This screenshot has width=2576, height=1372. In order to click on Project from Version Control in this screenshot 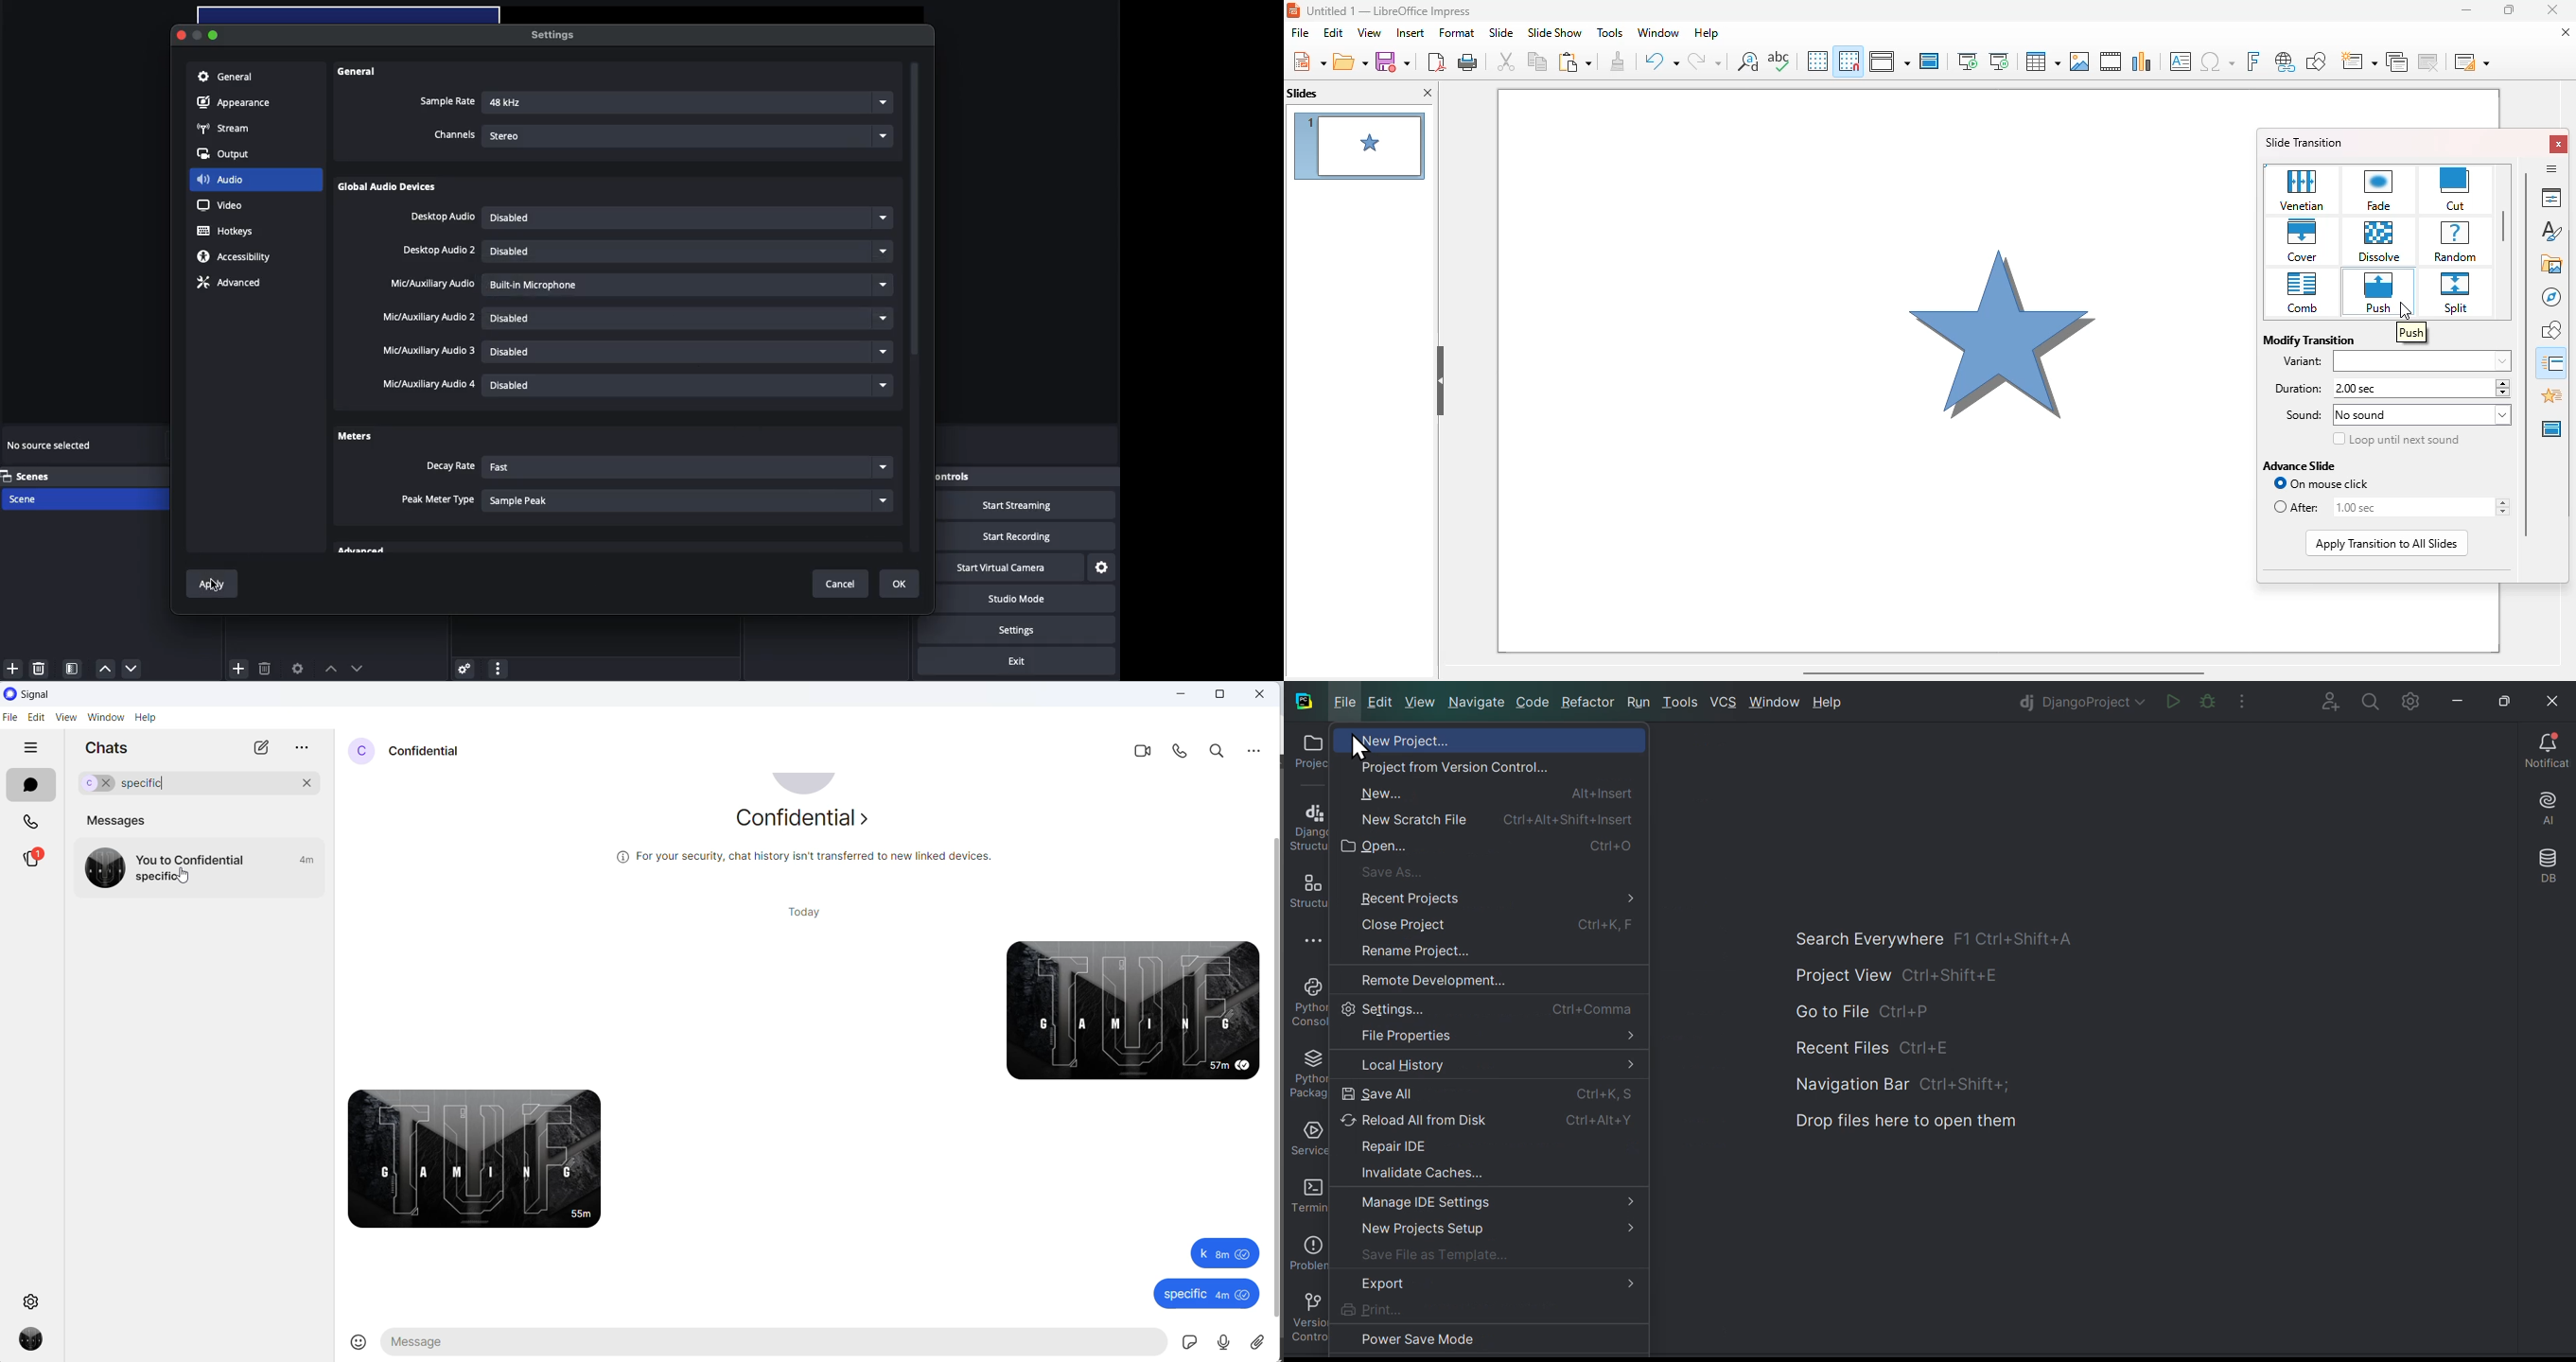, I will do `click(1459, 766)`.